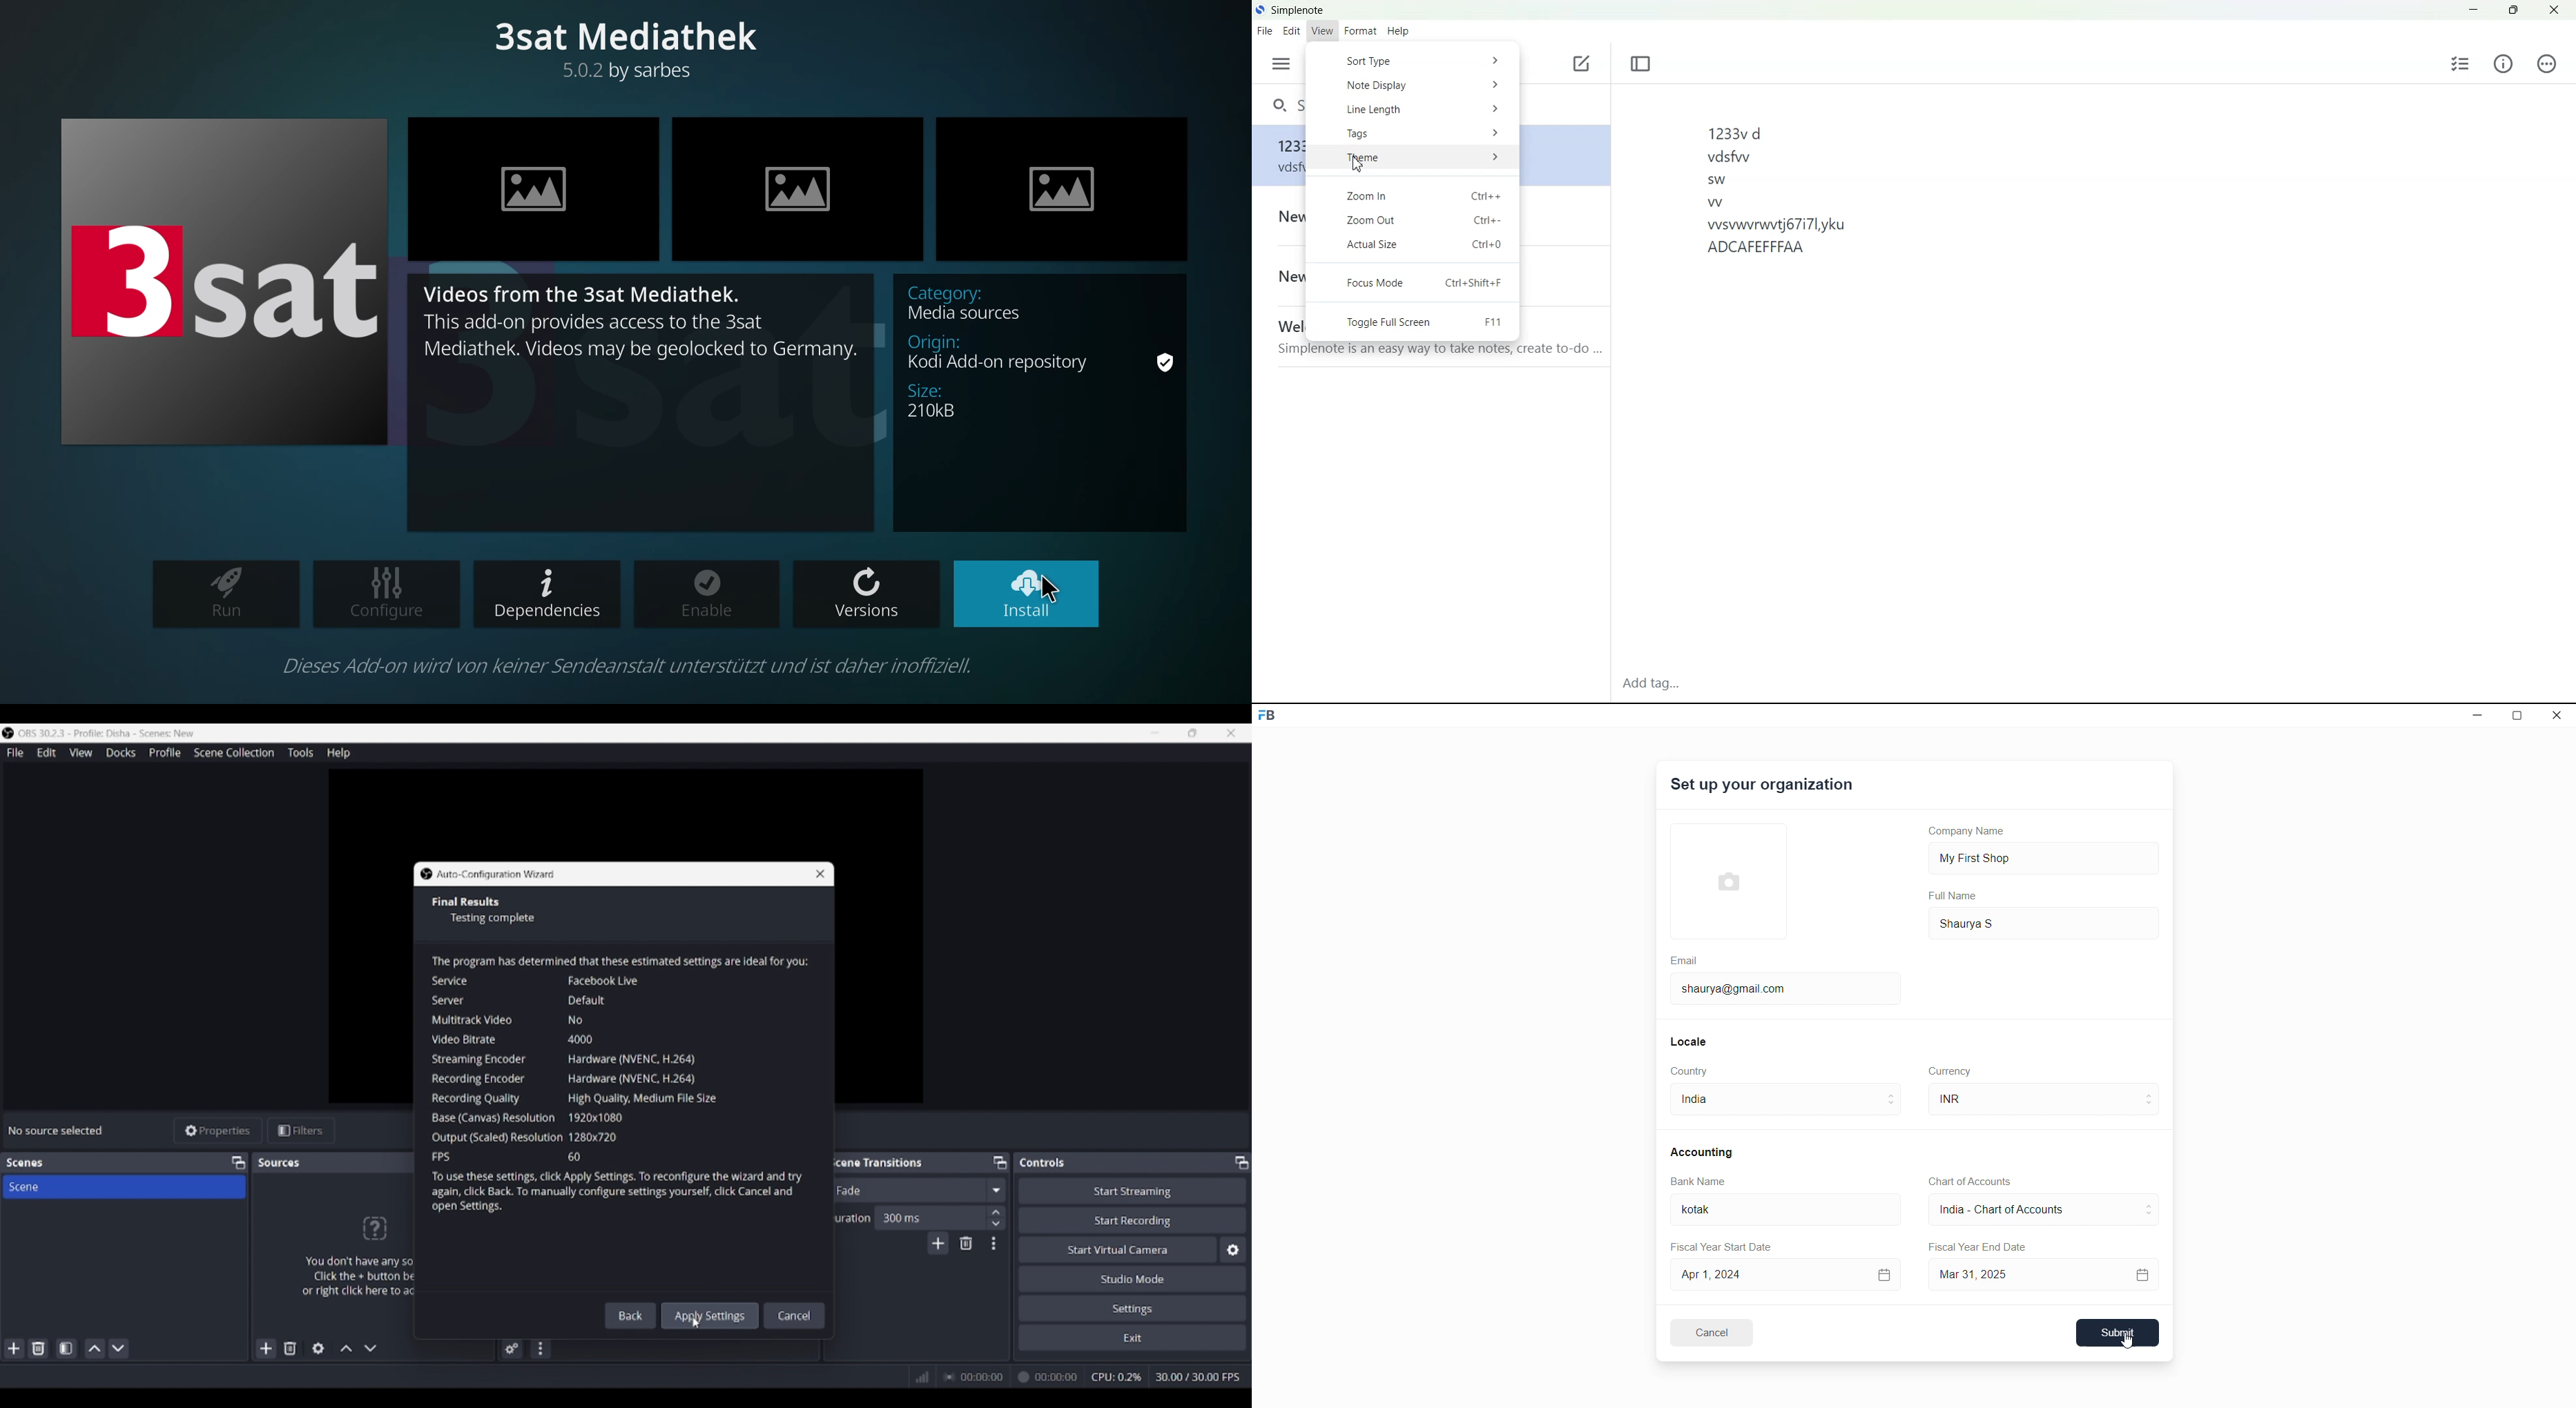 Image resolution: width=2576 pixels, height=1428 pixels. Describe the element at coordinates (1133, 1220) in the screenshot. I see `Start recording` at that location.